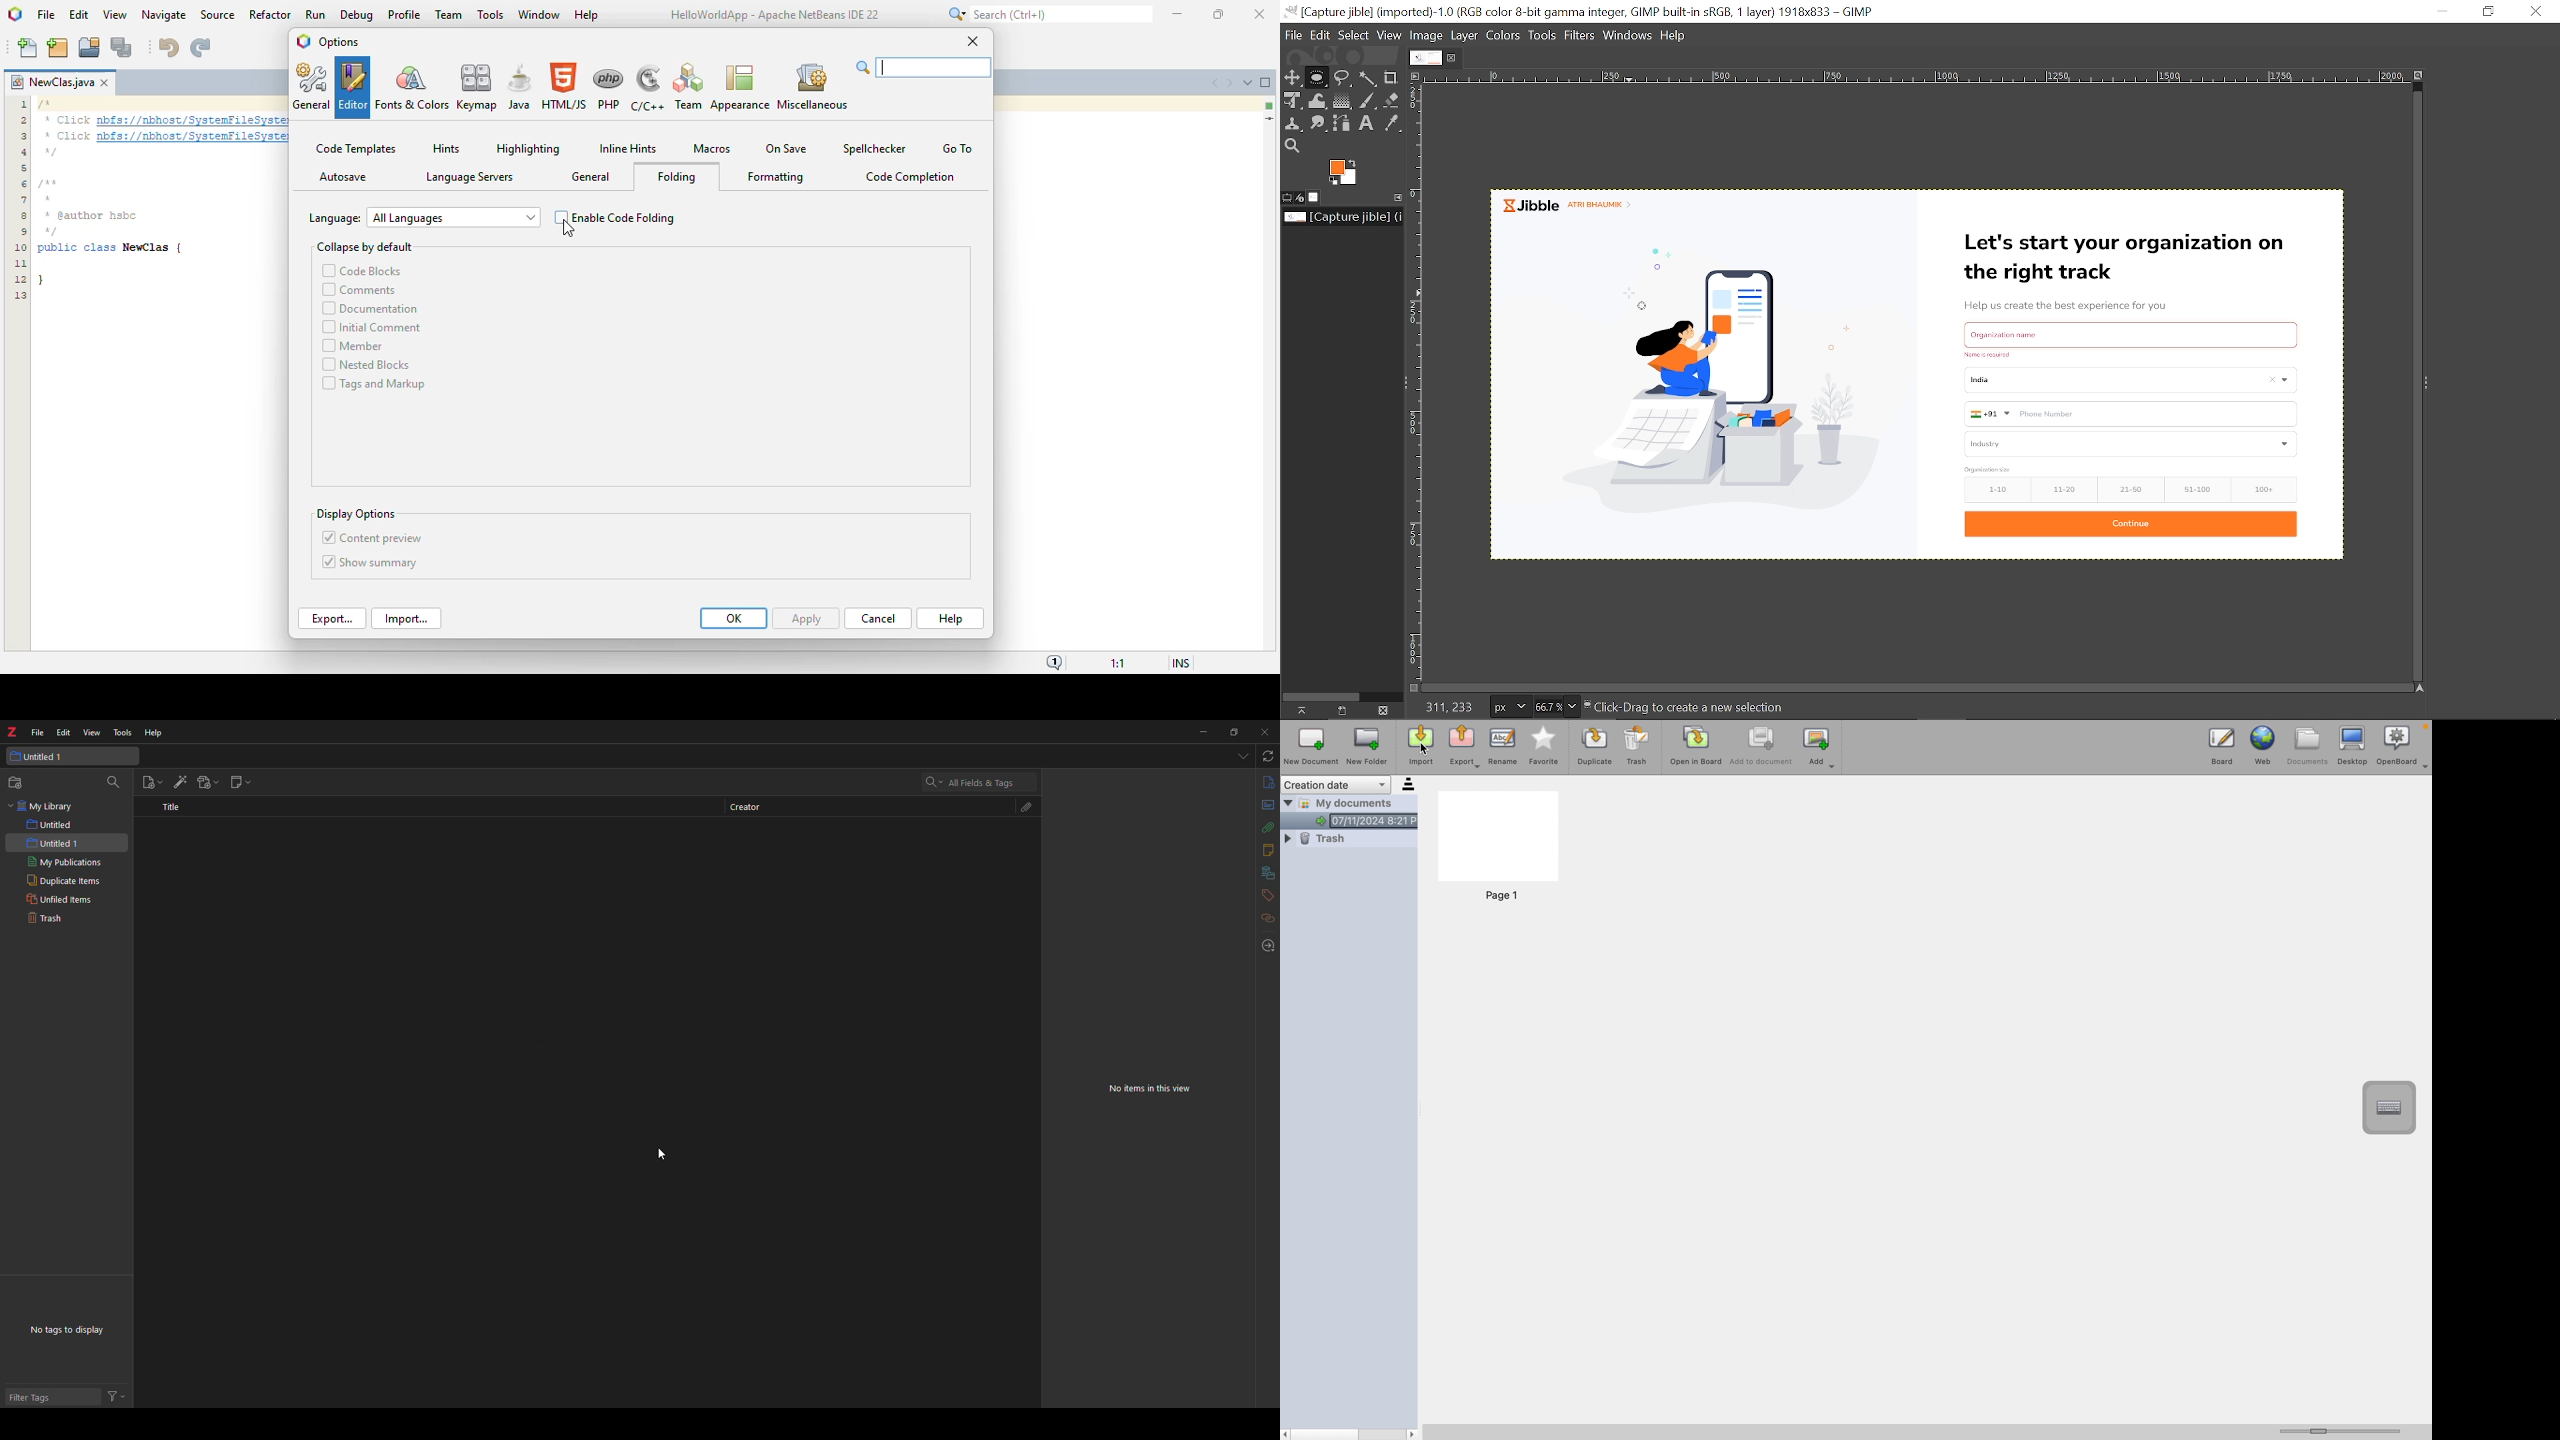  Describe the element at coordinates (1413, 686) in the screenshot. I see `Toggle quick mask on/off` at that location.